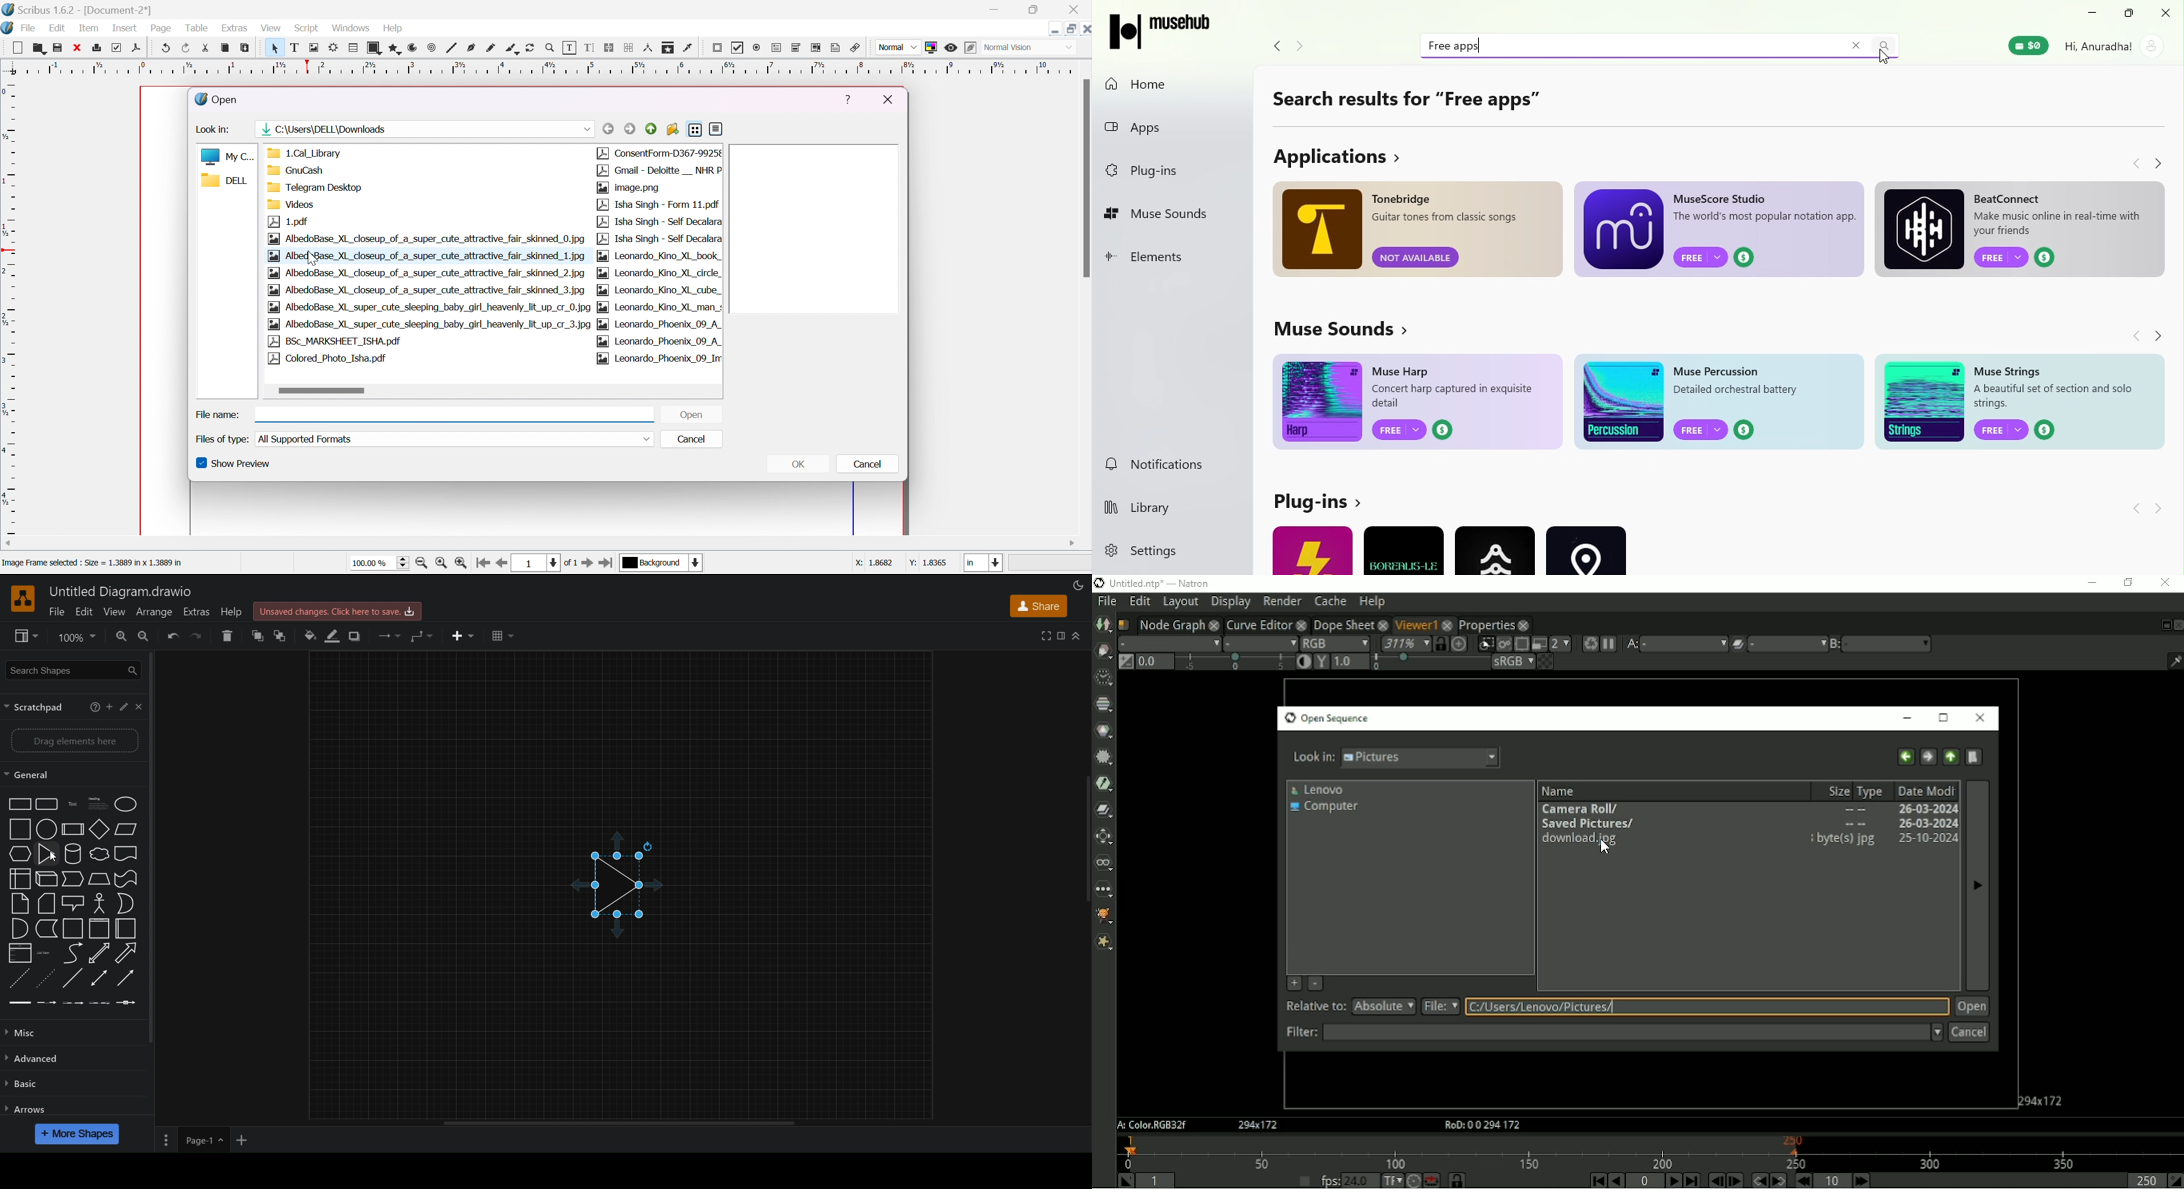 The image size is (2184, 1204). What do you see at coordinates (1167, 216) in the screenshot?
I see `Muse Sounds` at bounding box center [1167, 216].